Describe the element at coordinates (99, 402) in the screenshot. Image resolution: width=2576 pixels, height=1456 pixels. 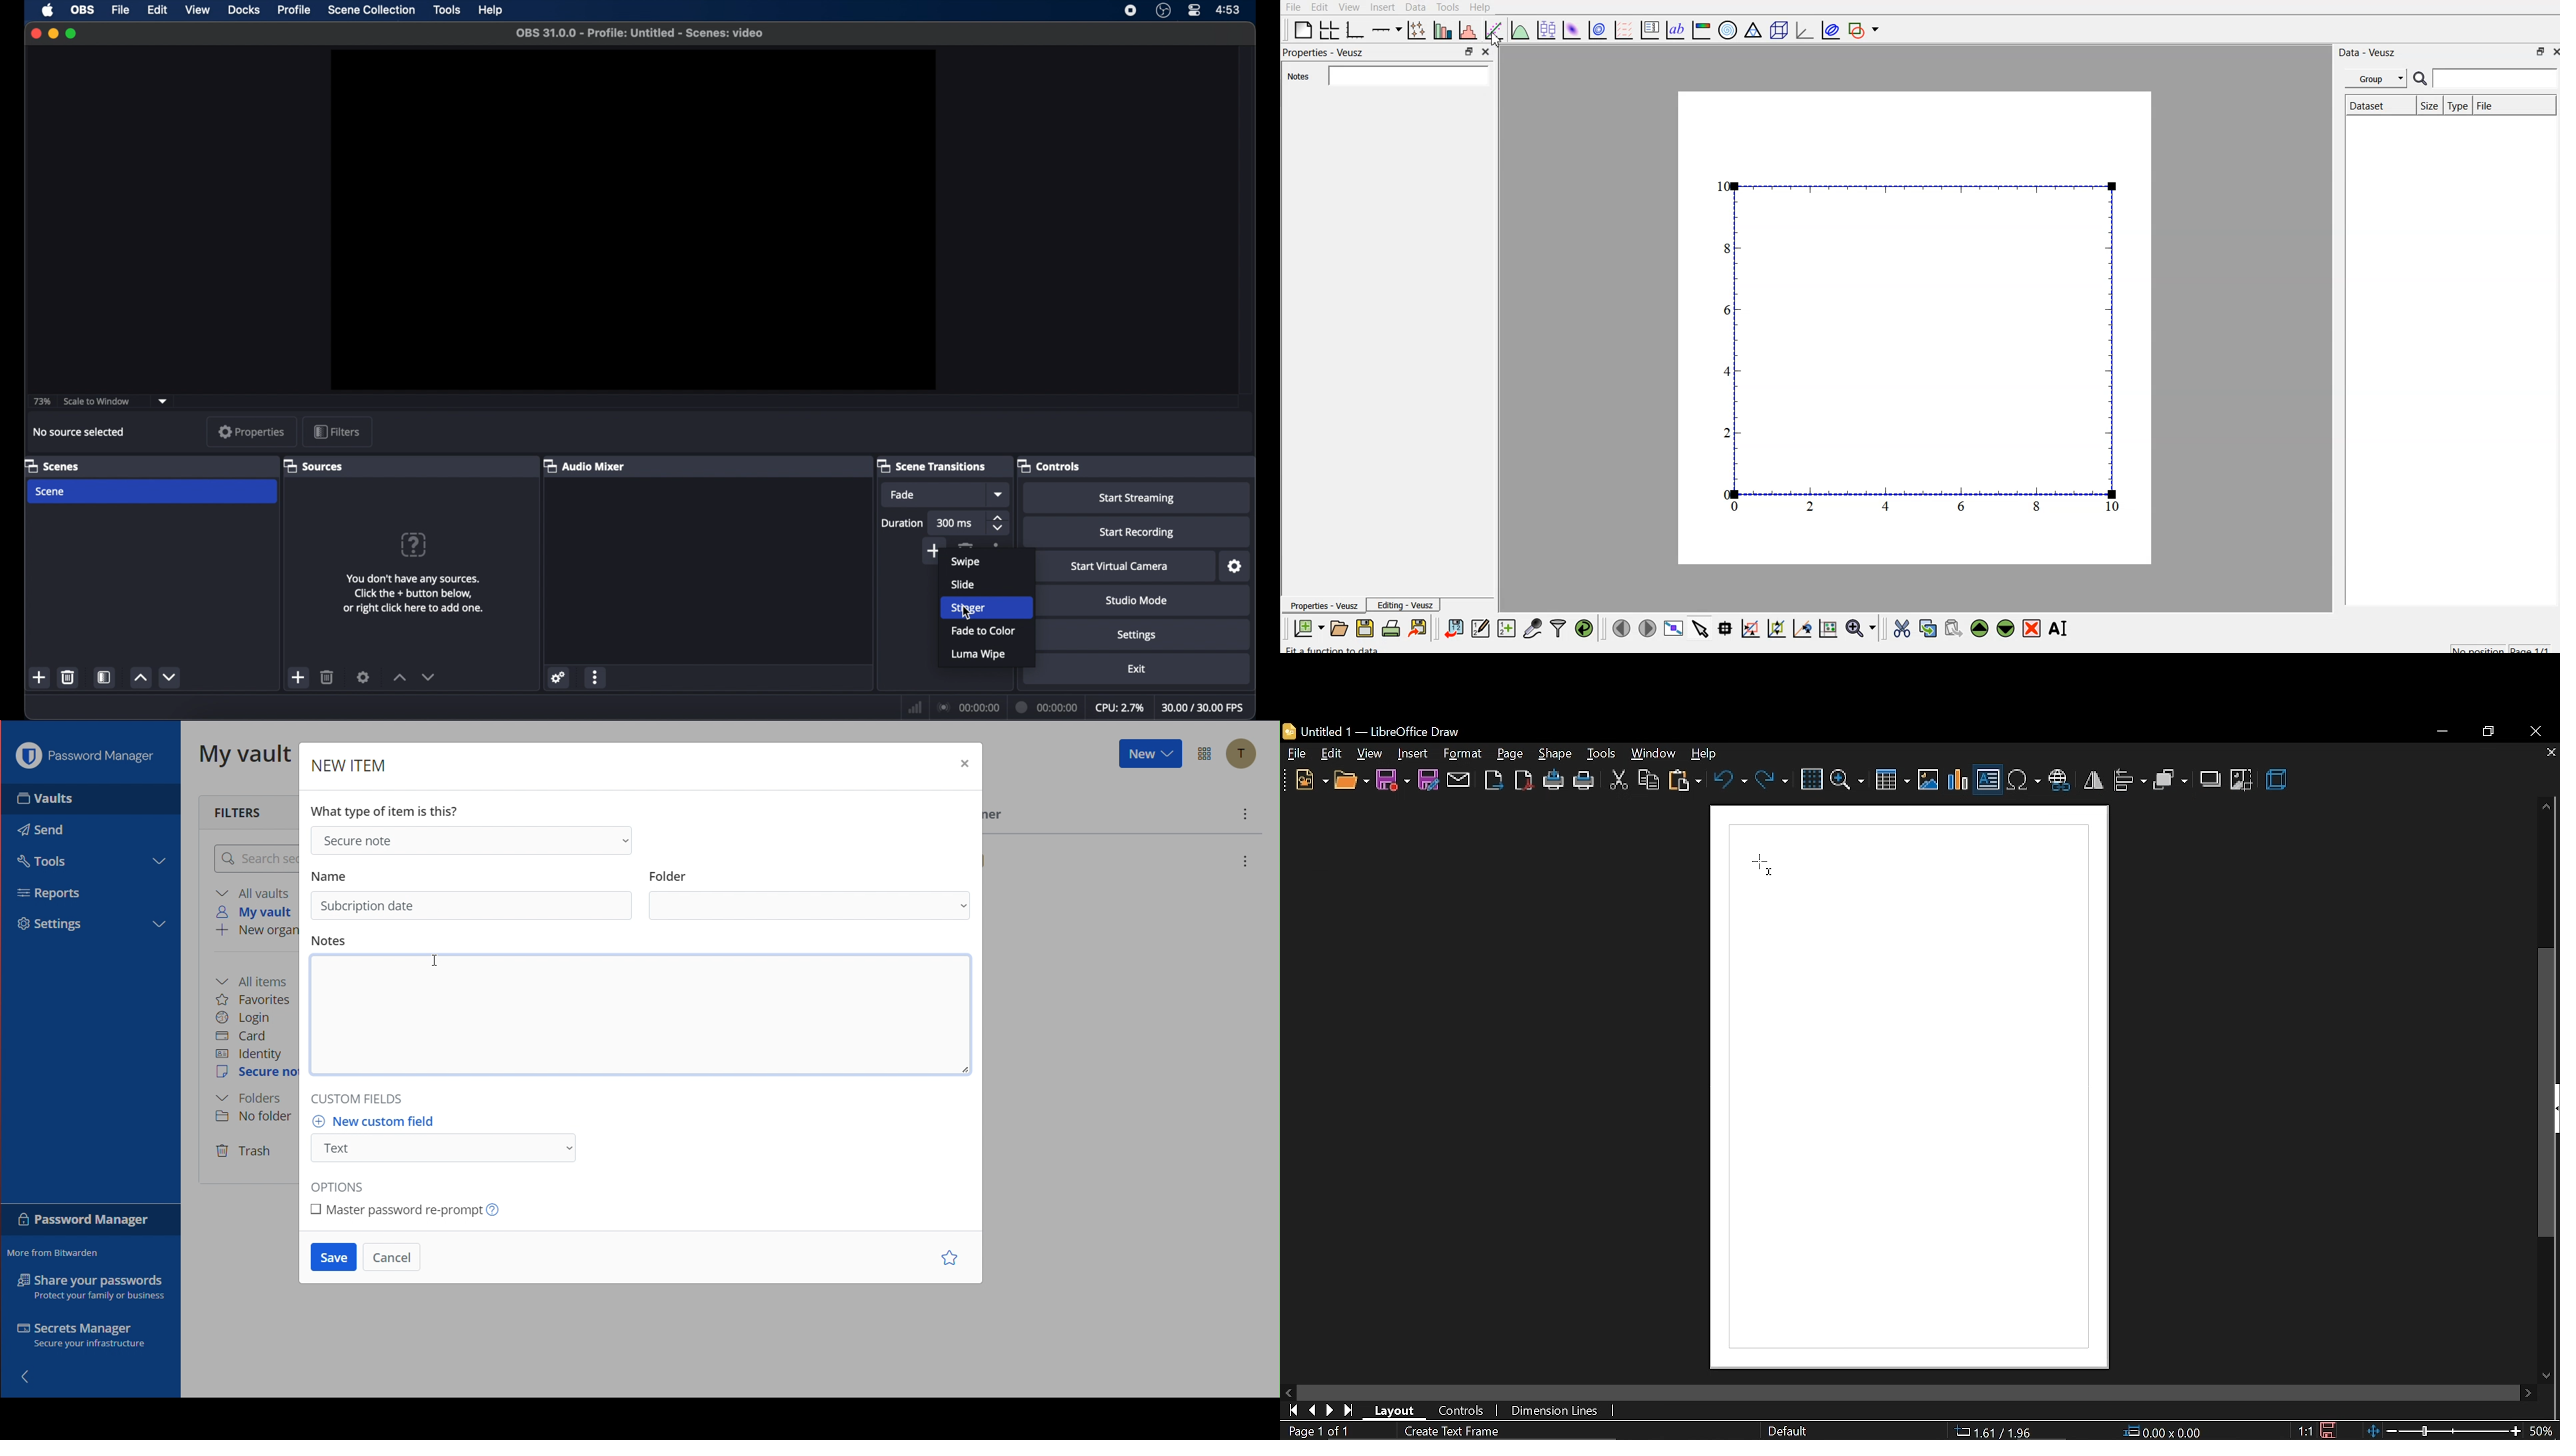
I see `scale to window` at that location.